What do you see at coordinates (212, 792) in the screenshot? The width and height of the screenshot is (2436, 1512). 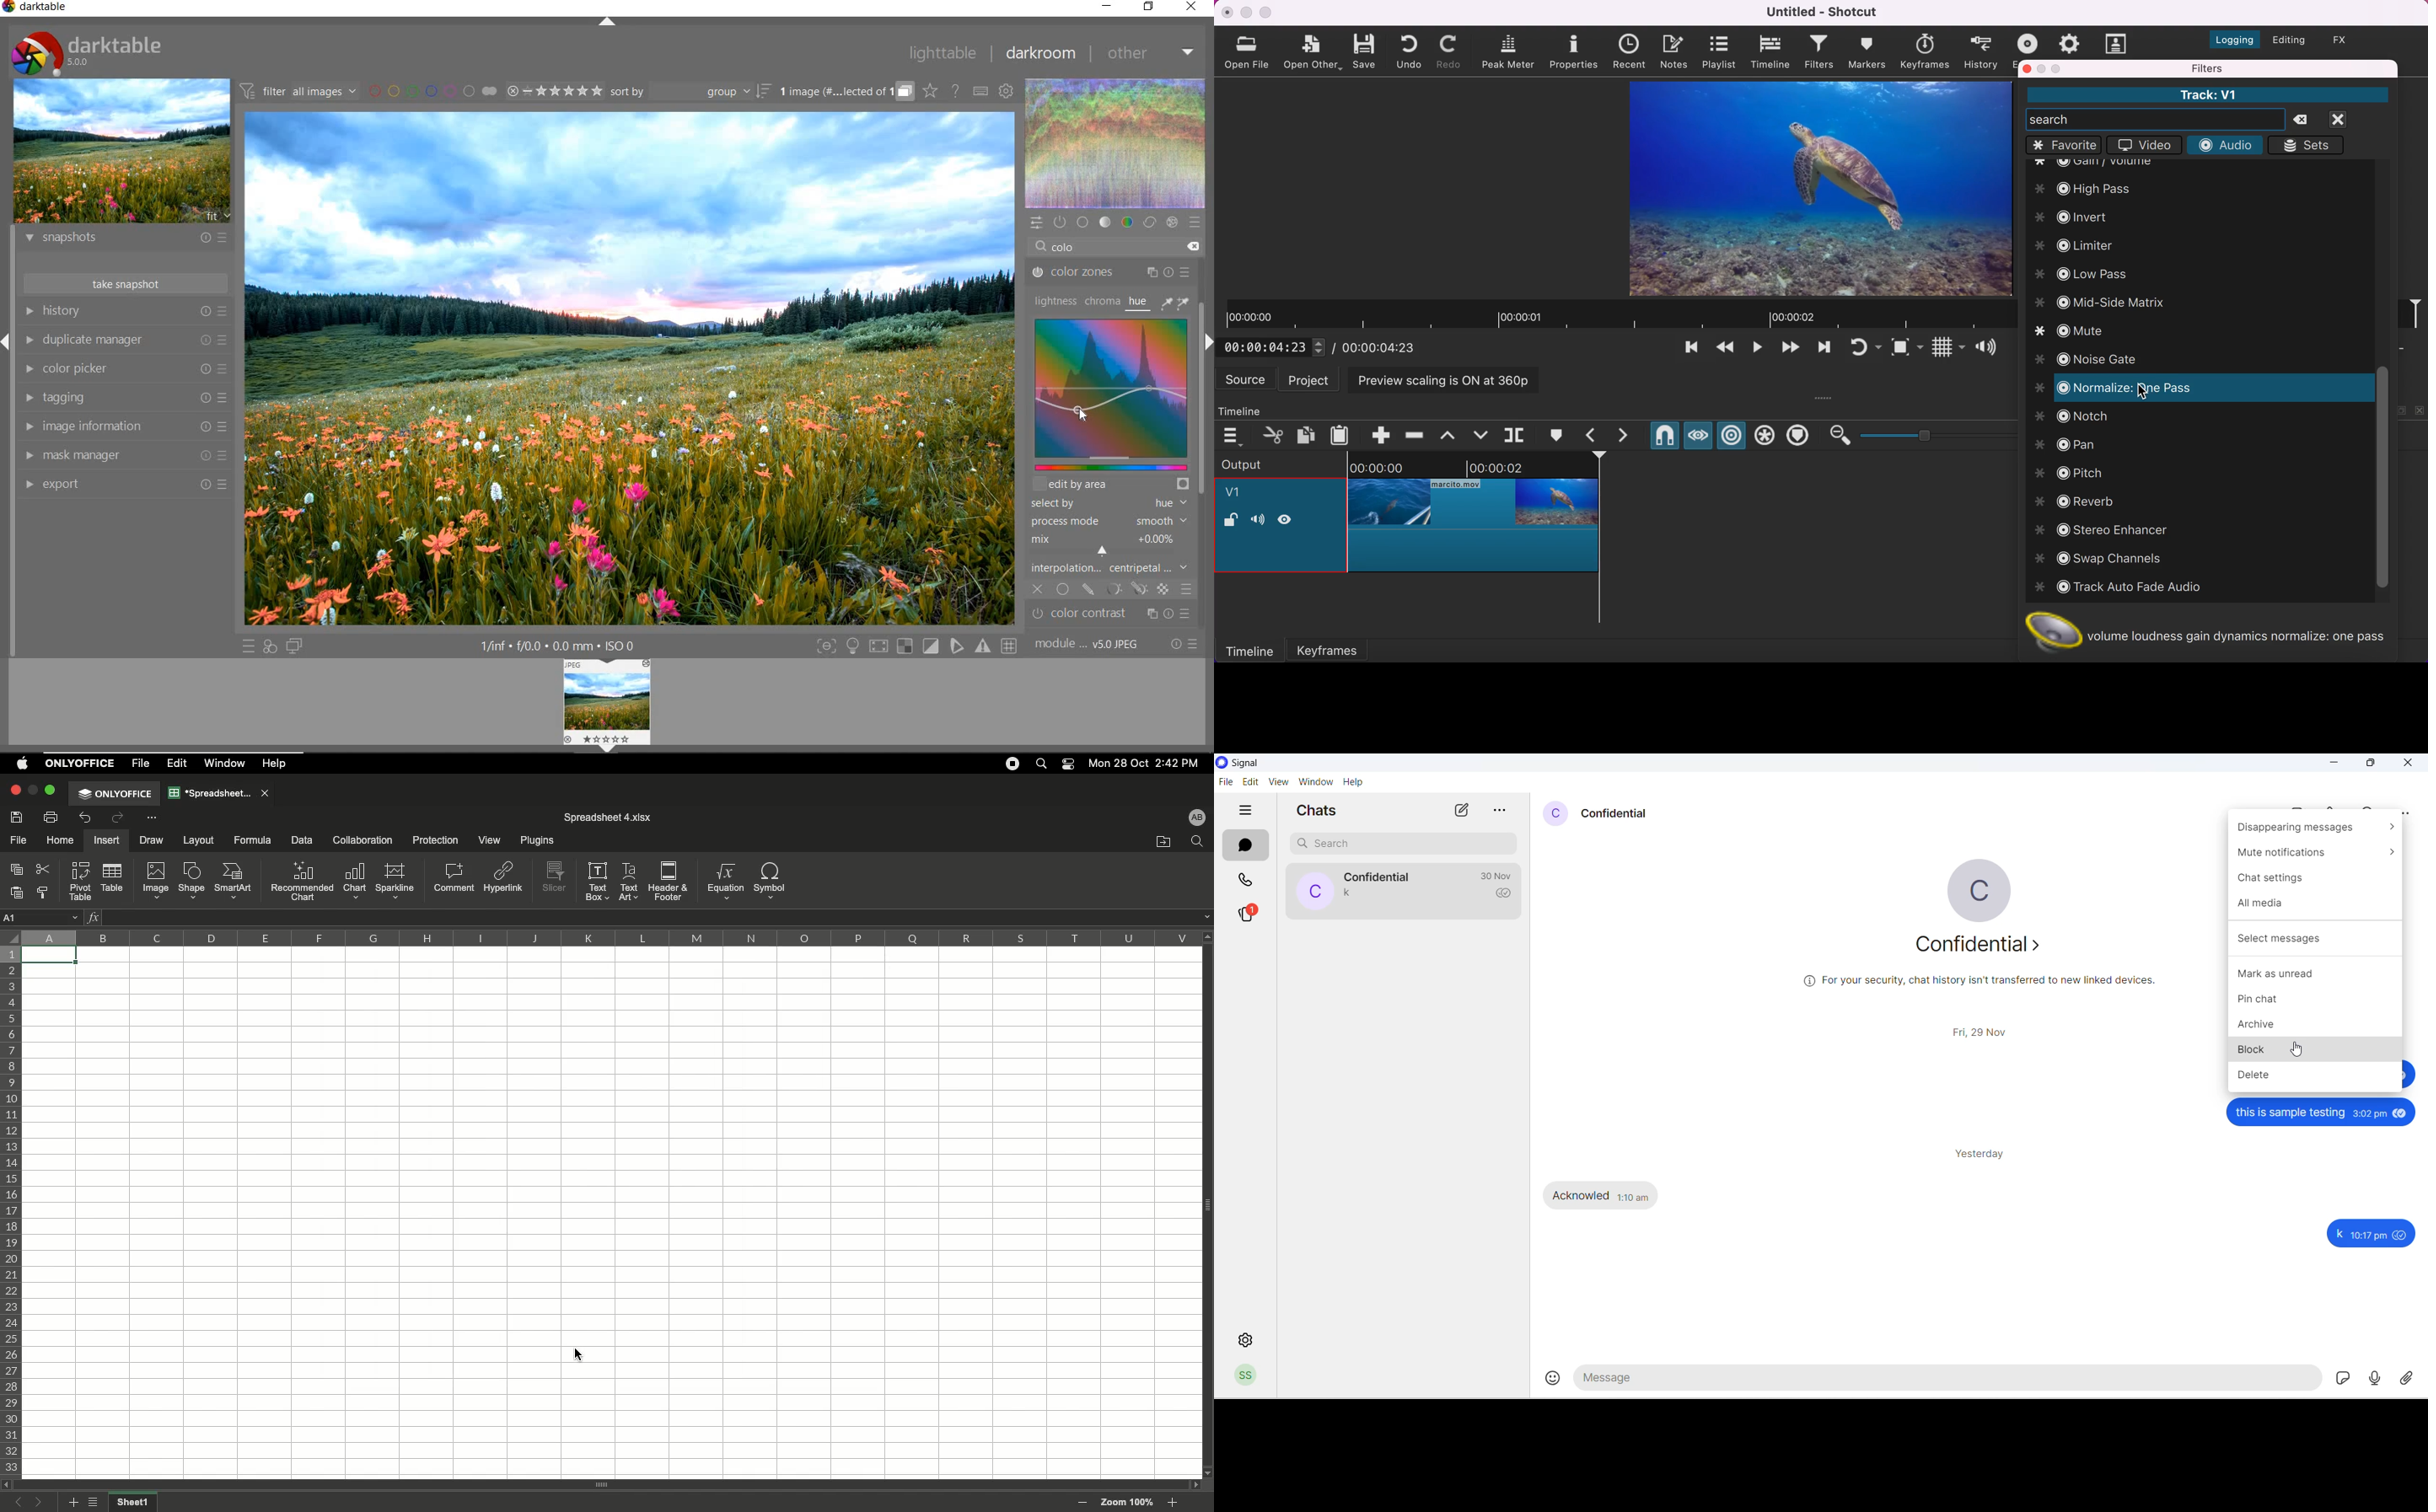 I see `Spreadsheet tab` at bounding box center [212, 792].